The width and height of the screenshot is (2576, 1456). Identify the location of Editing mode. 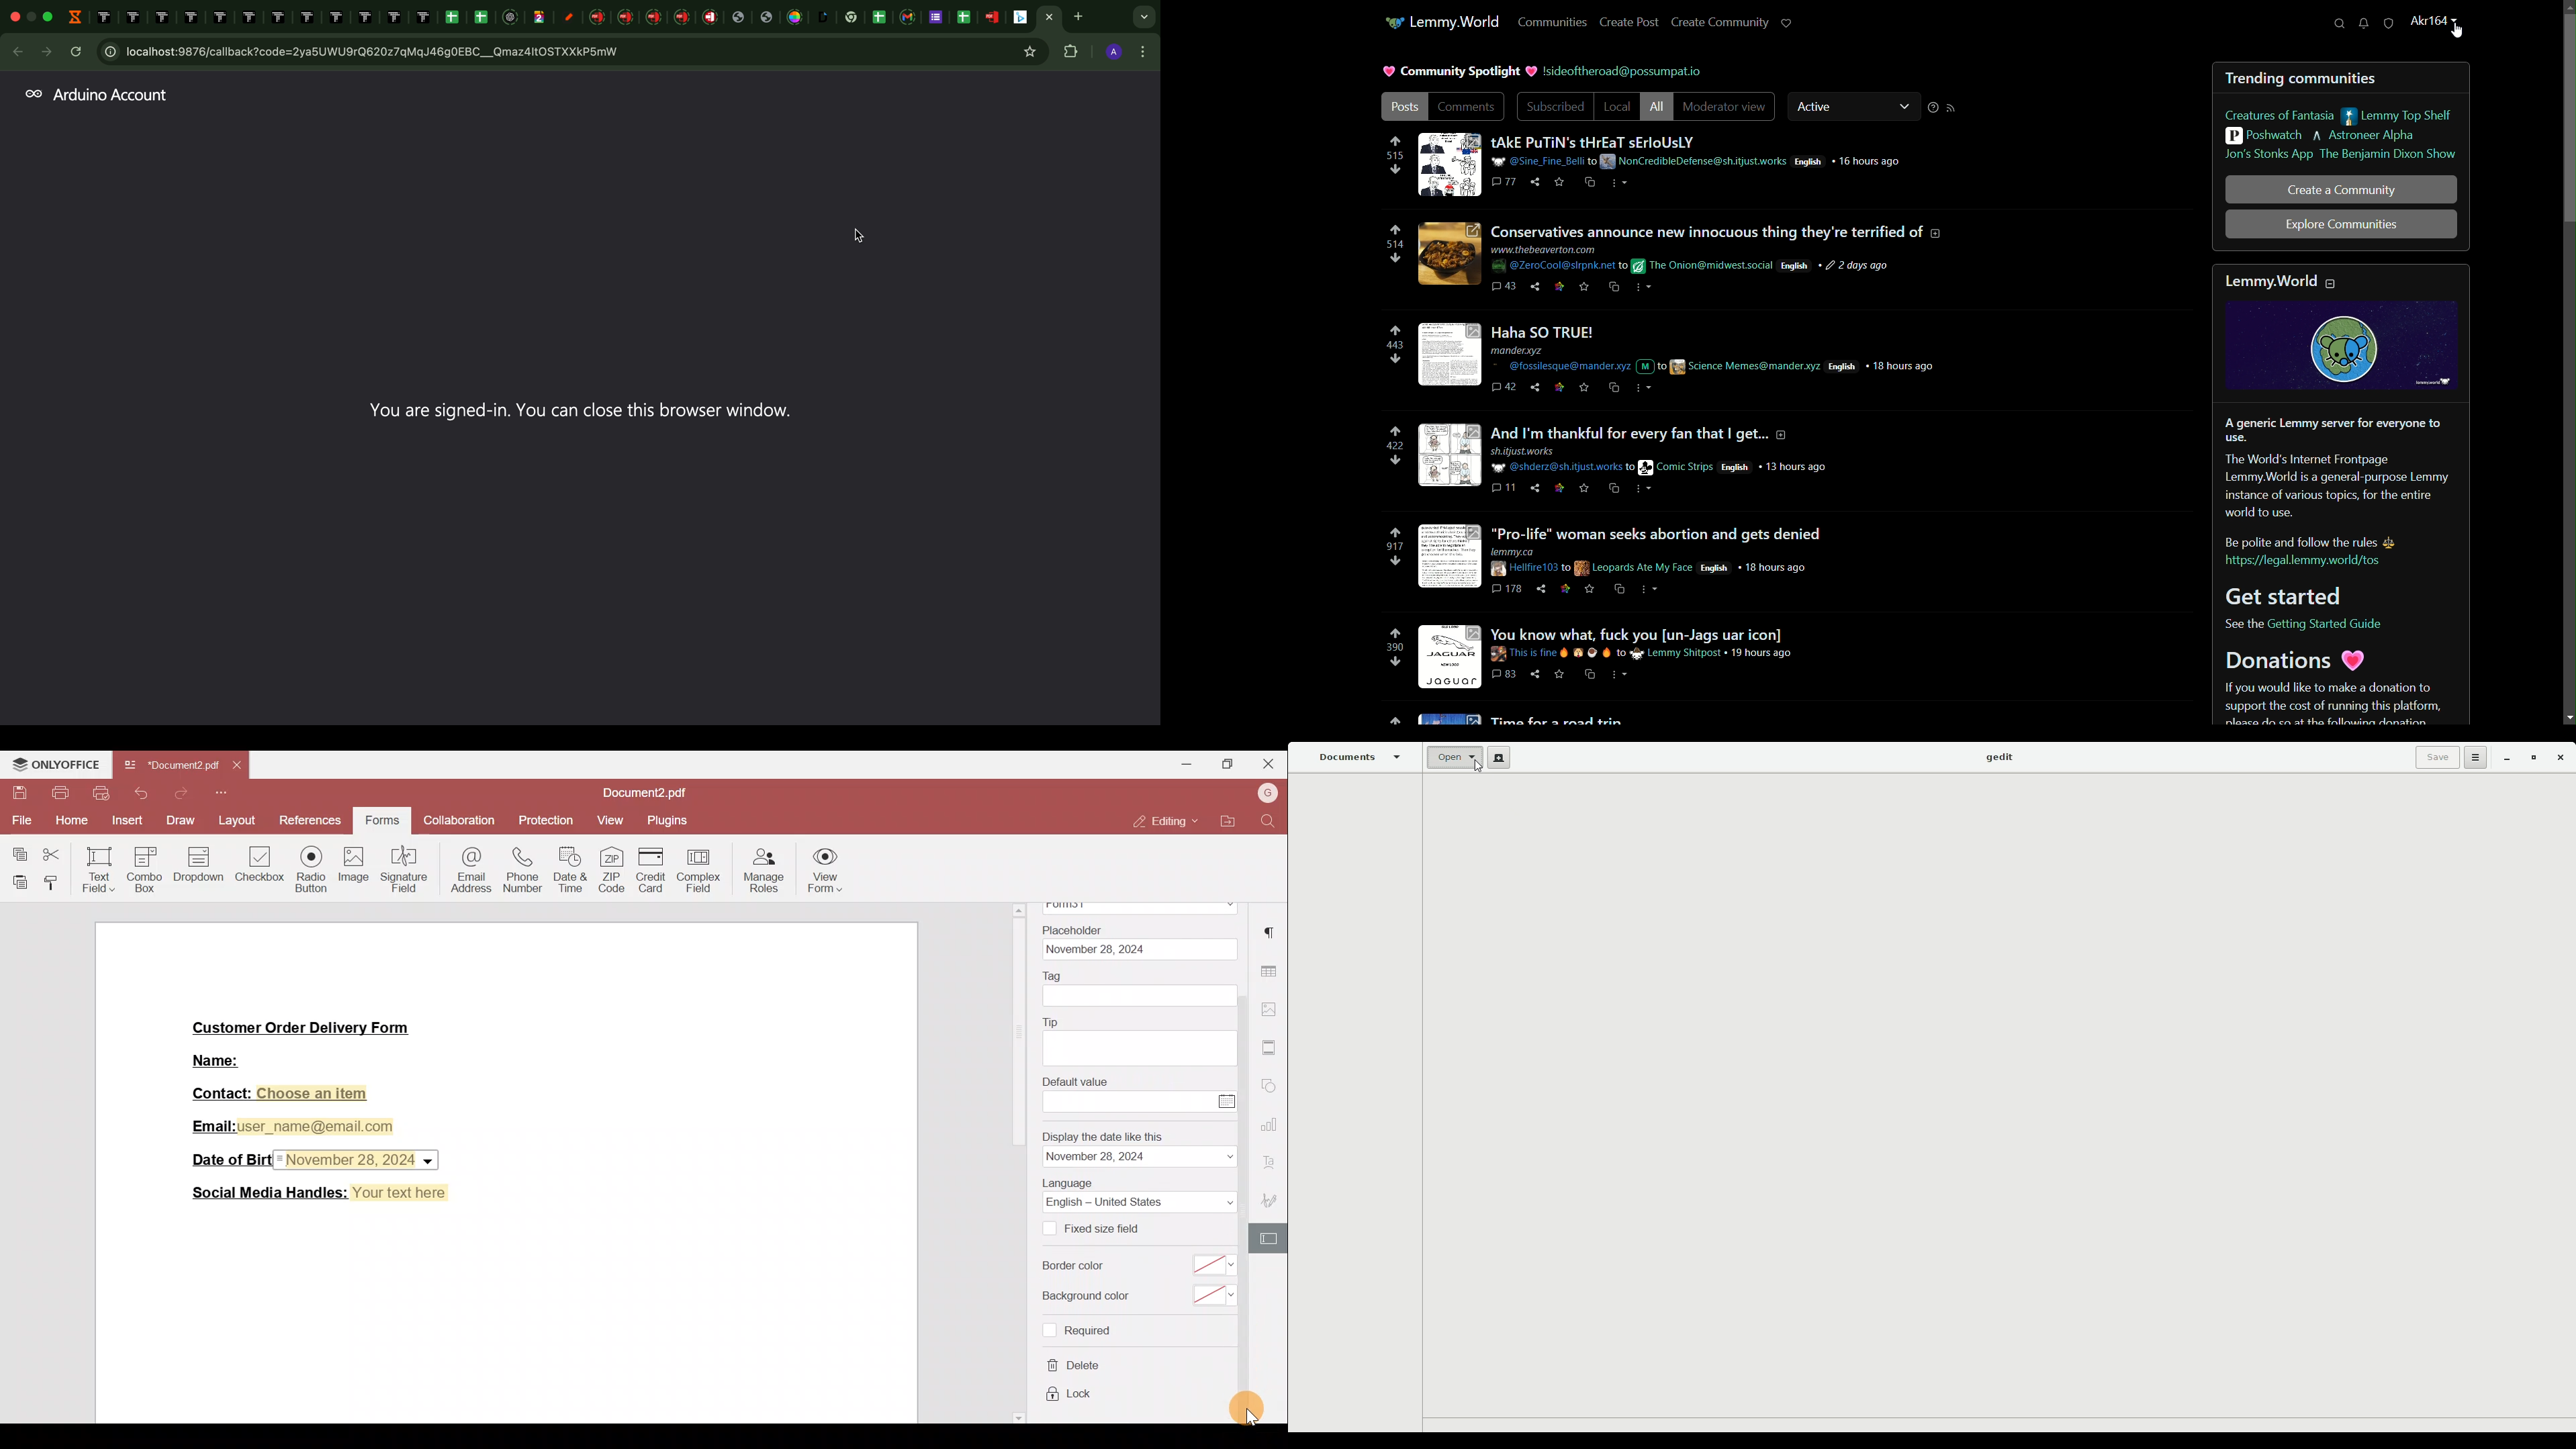
(1161, 821).